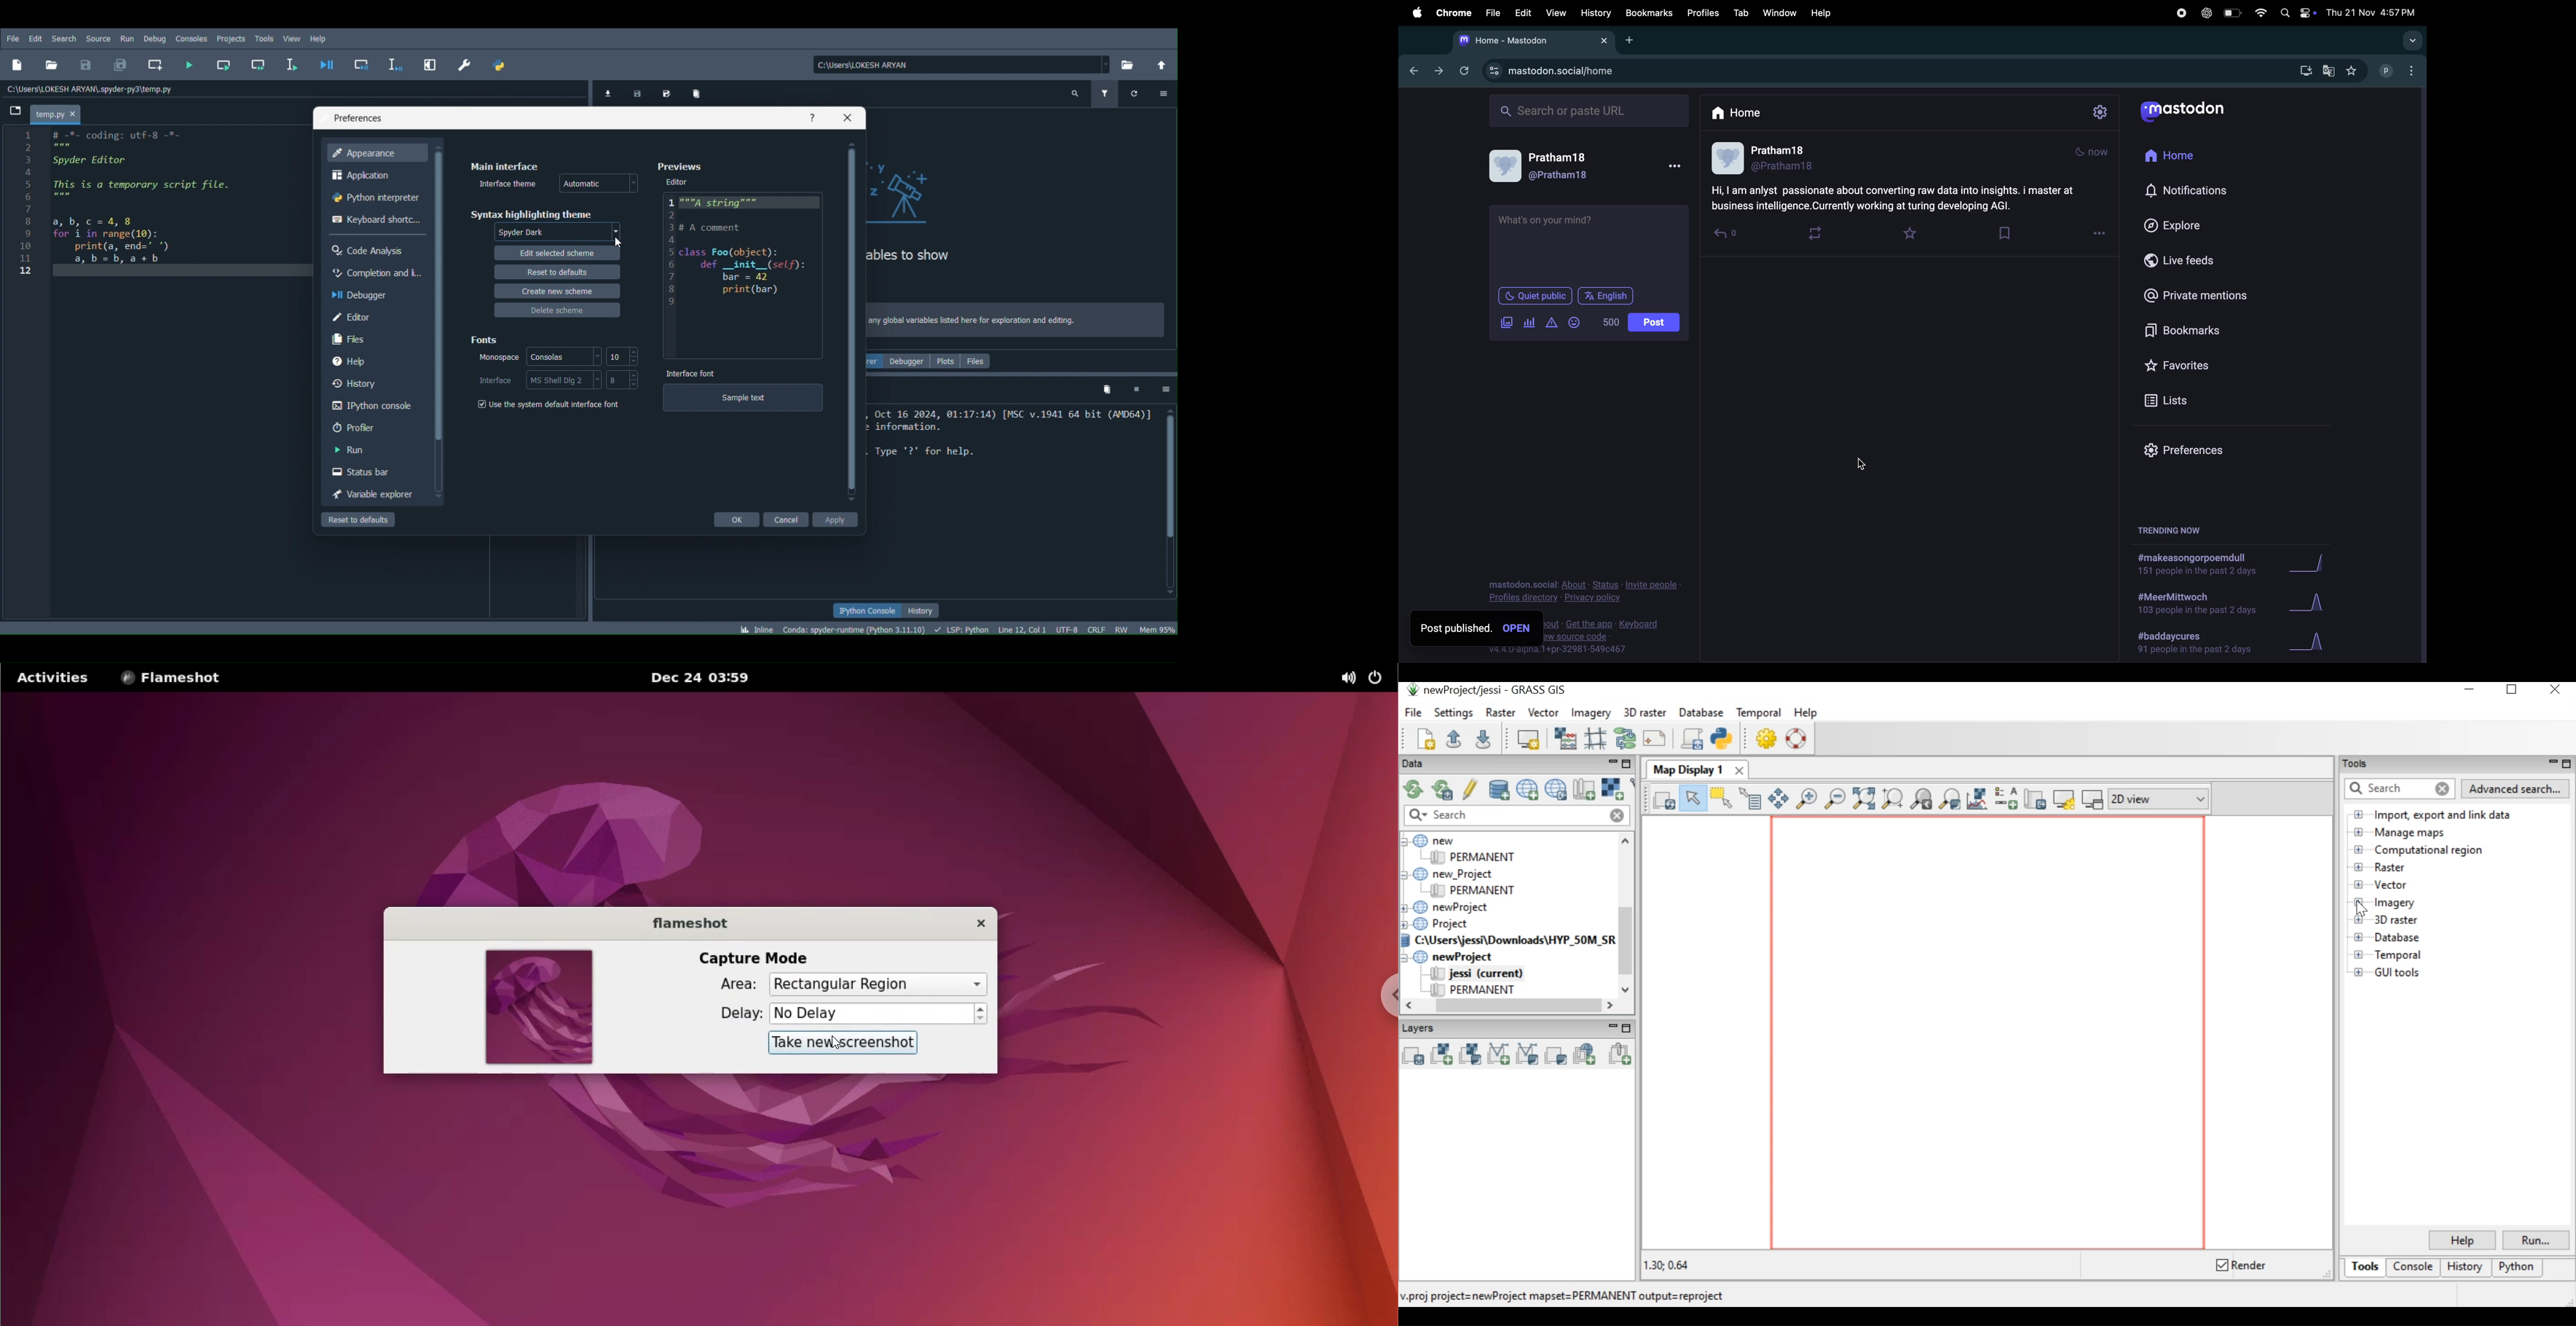 This screenshot has width=2576, height=1344. I want to click on Save file (Ctrl + S), so click(86, 64).